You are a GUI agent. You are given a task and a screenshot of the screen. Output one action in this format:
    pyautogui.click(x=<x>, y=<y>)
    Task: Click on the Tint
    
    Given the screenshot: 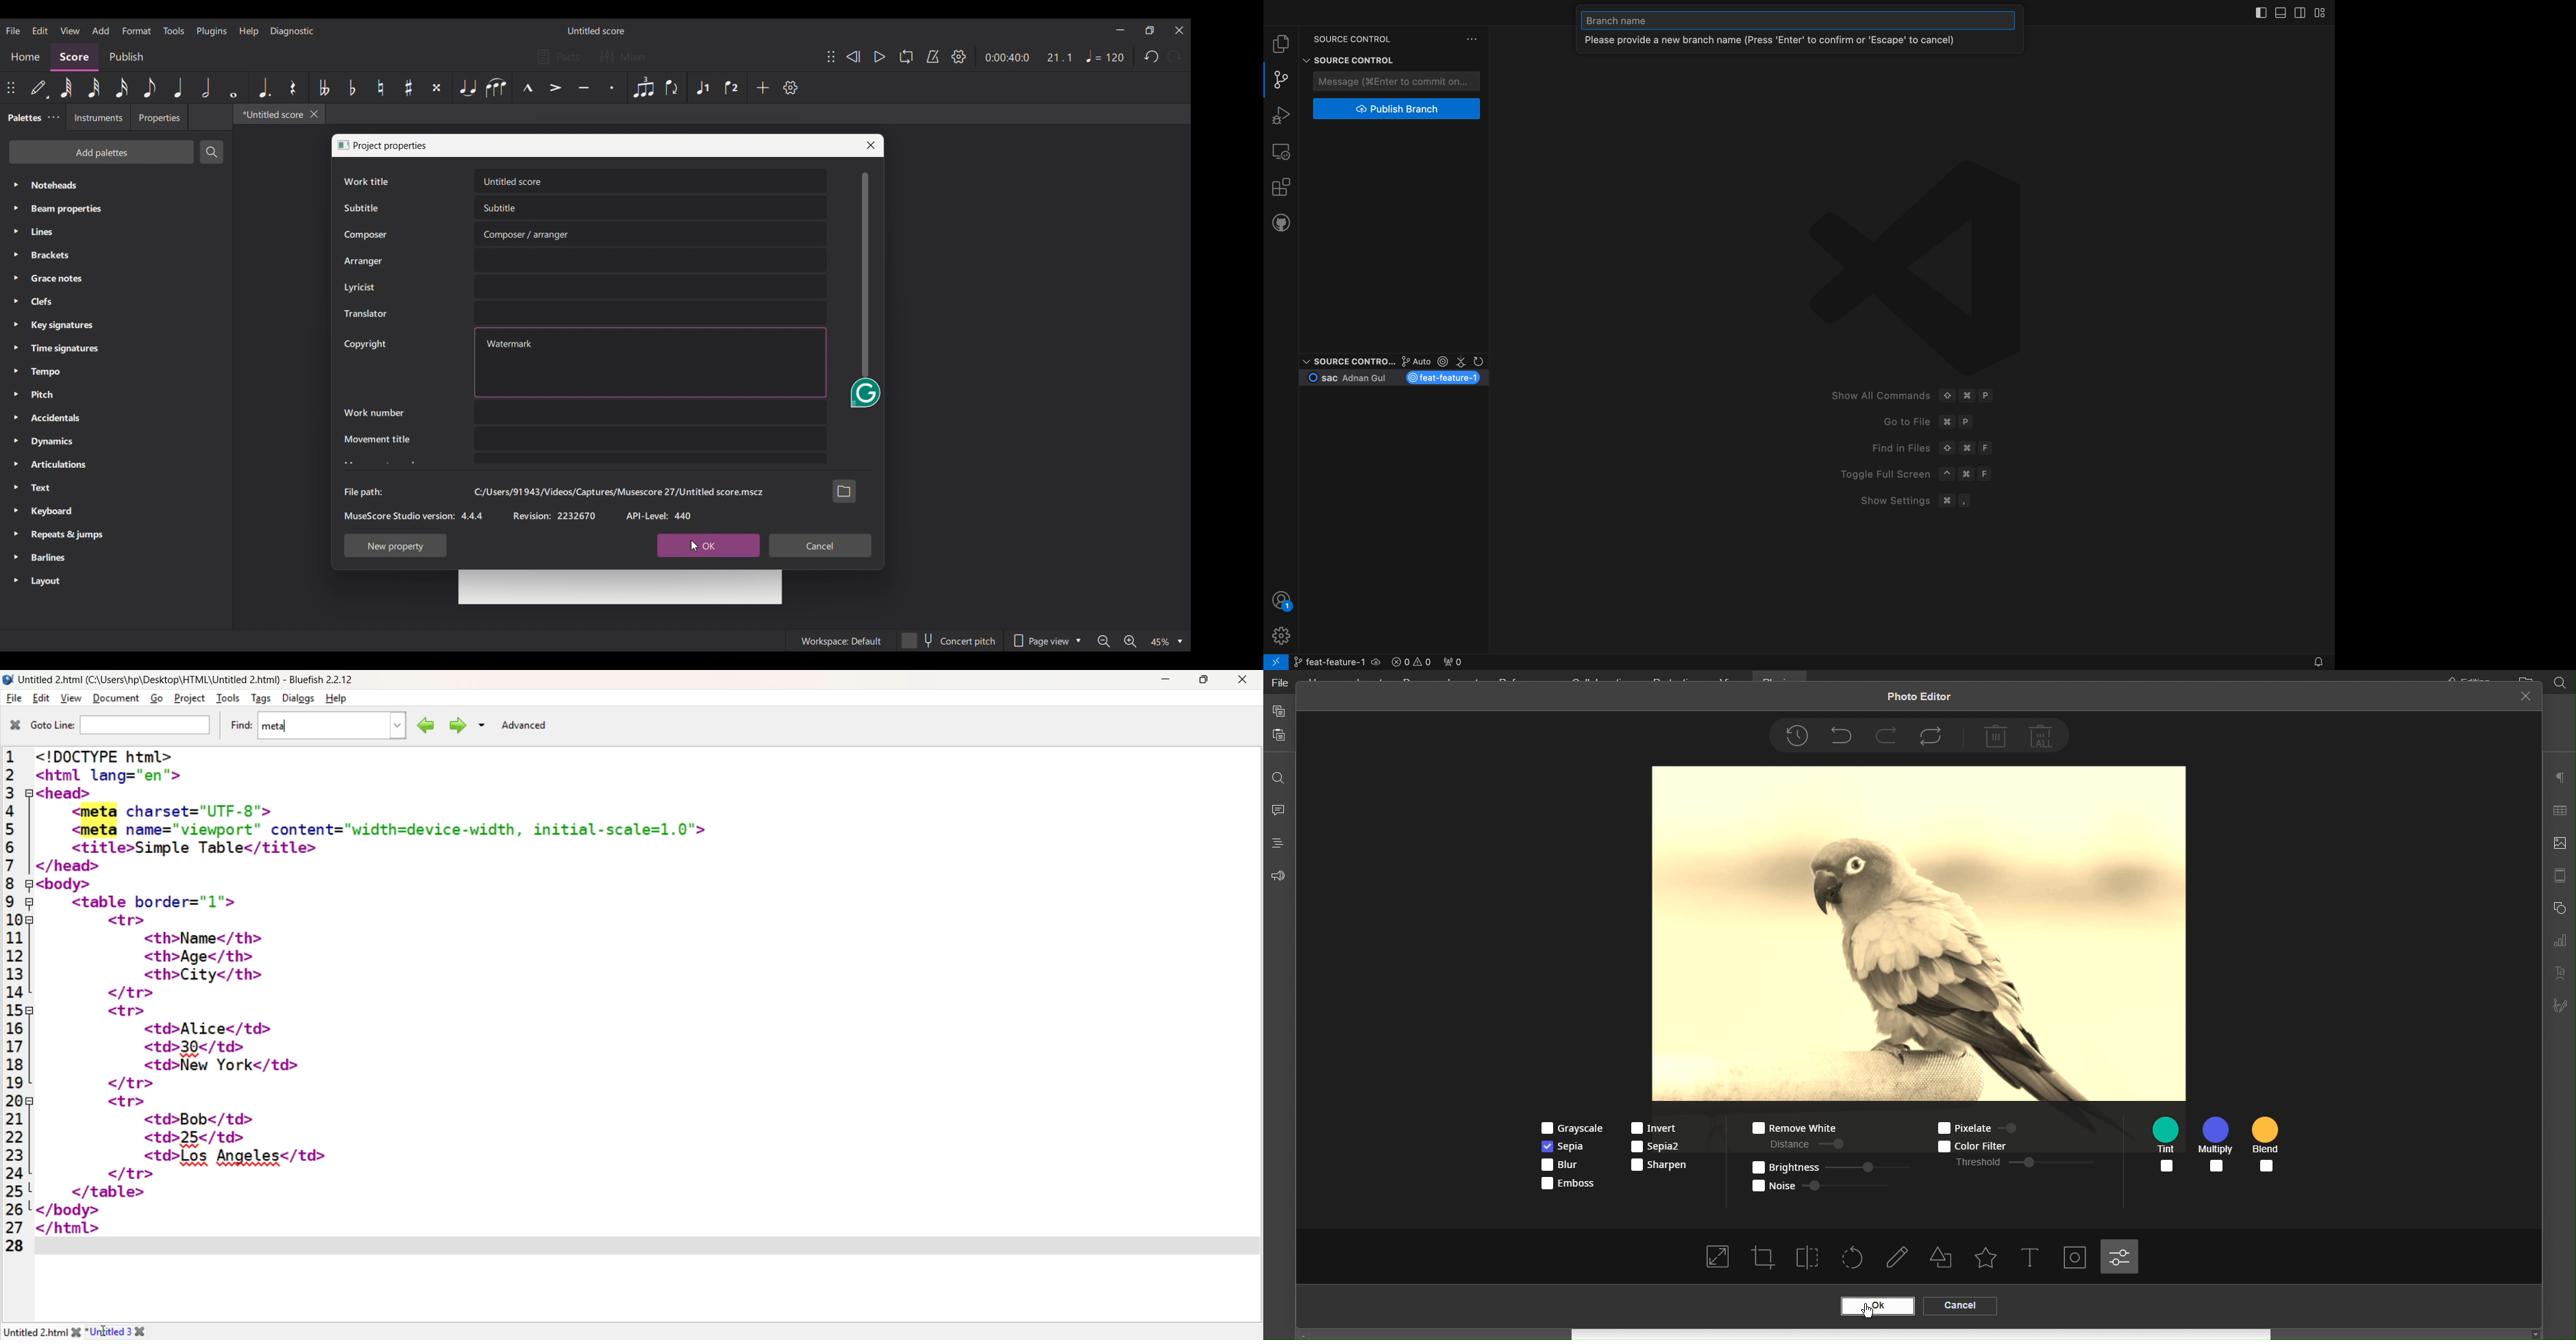 What is the action you would take?
    pyautogui.click(x=2169, y=1145)
    